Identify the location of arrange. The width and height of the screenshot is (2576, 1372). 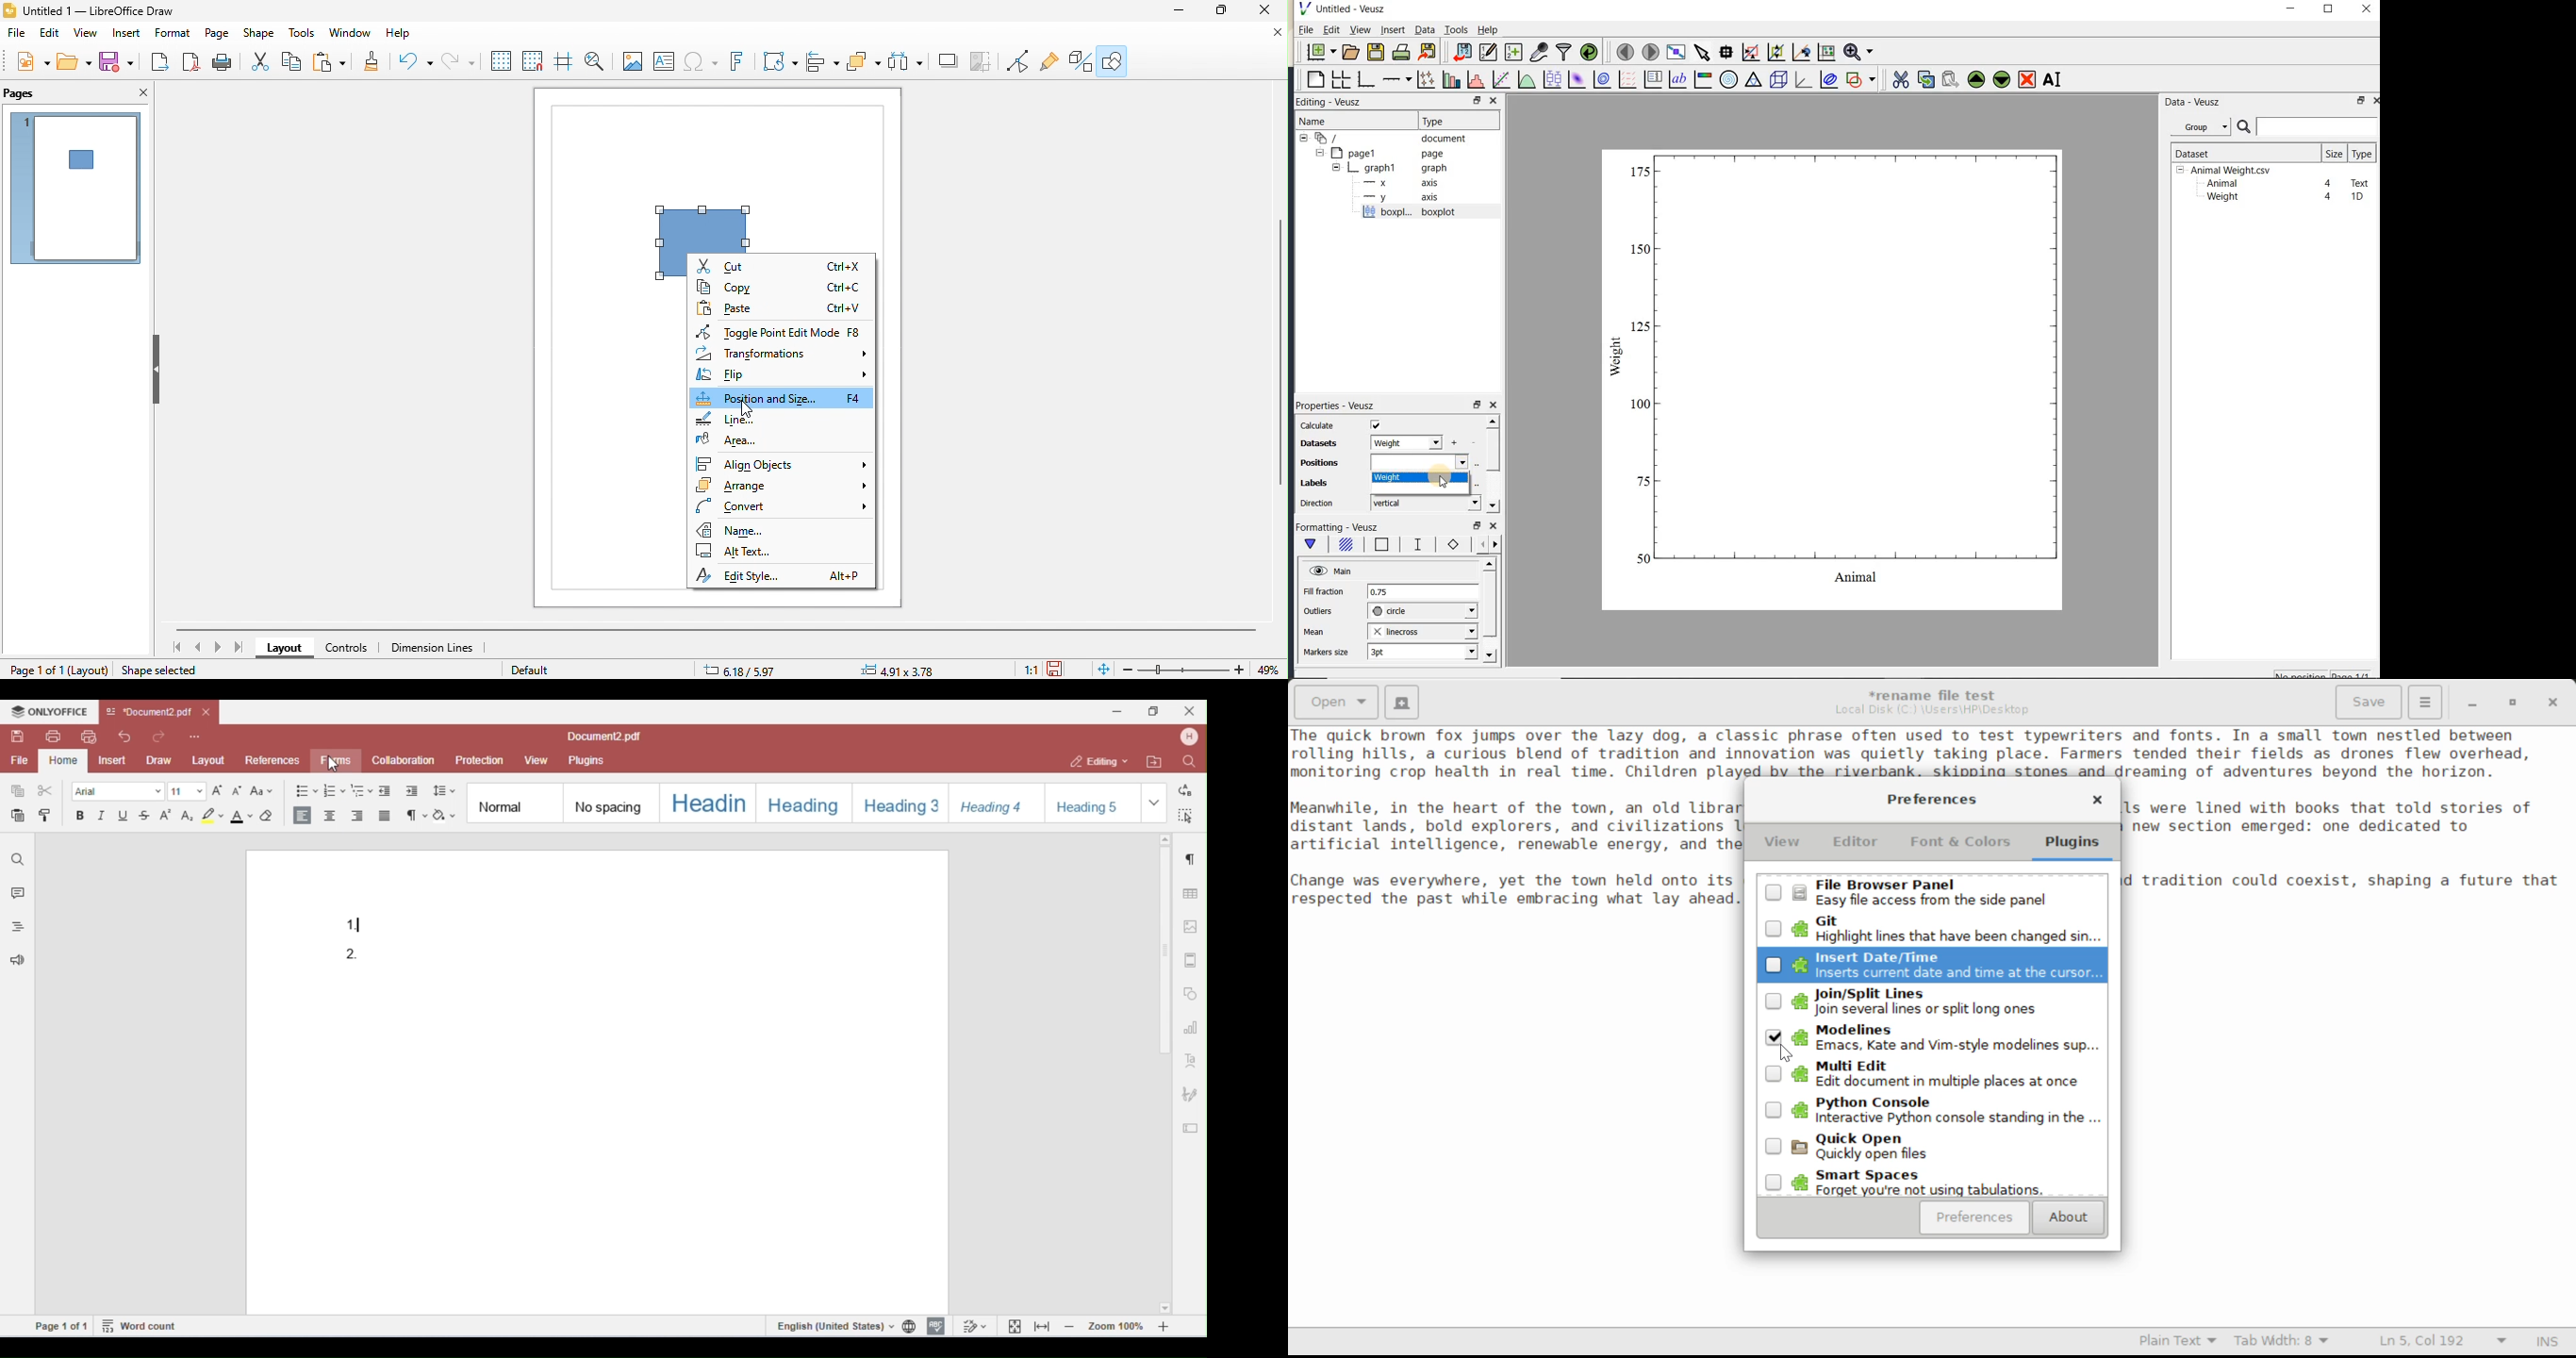
(781, 486).